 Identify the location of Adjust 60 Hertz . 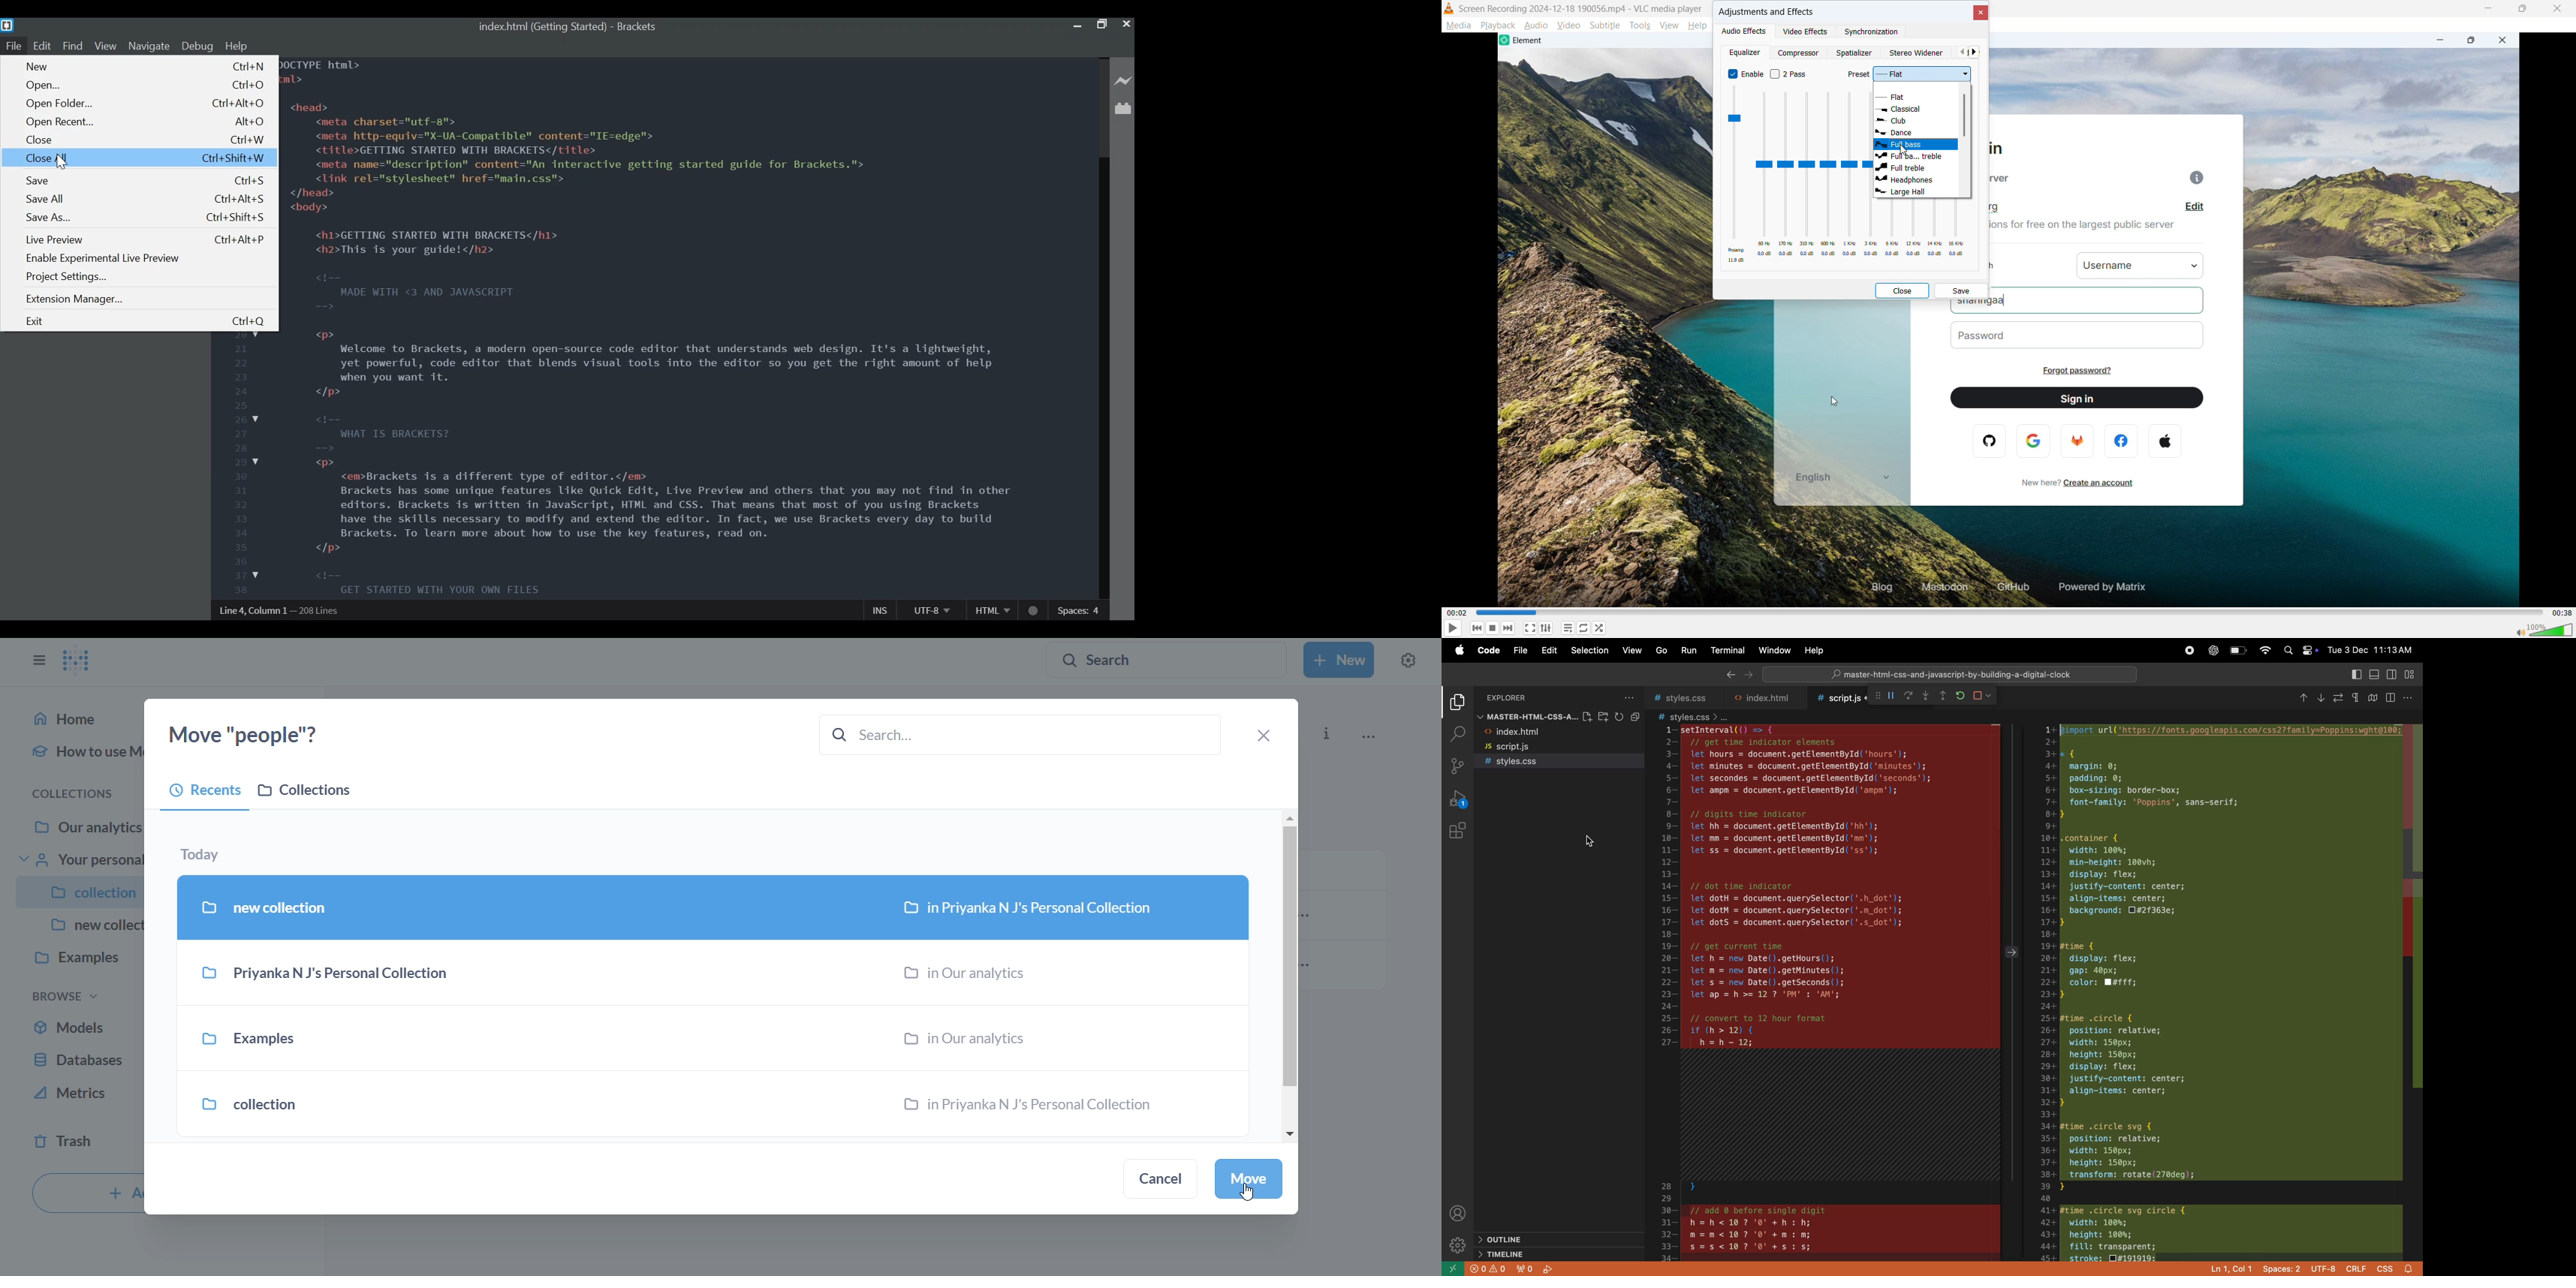
(1764, 175).